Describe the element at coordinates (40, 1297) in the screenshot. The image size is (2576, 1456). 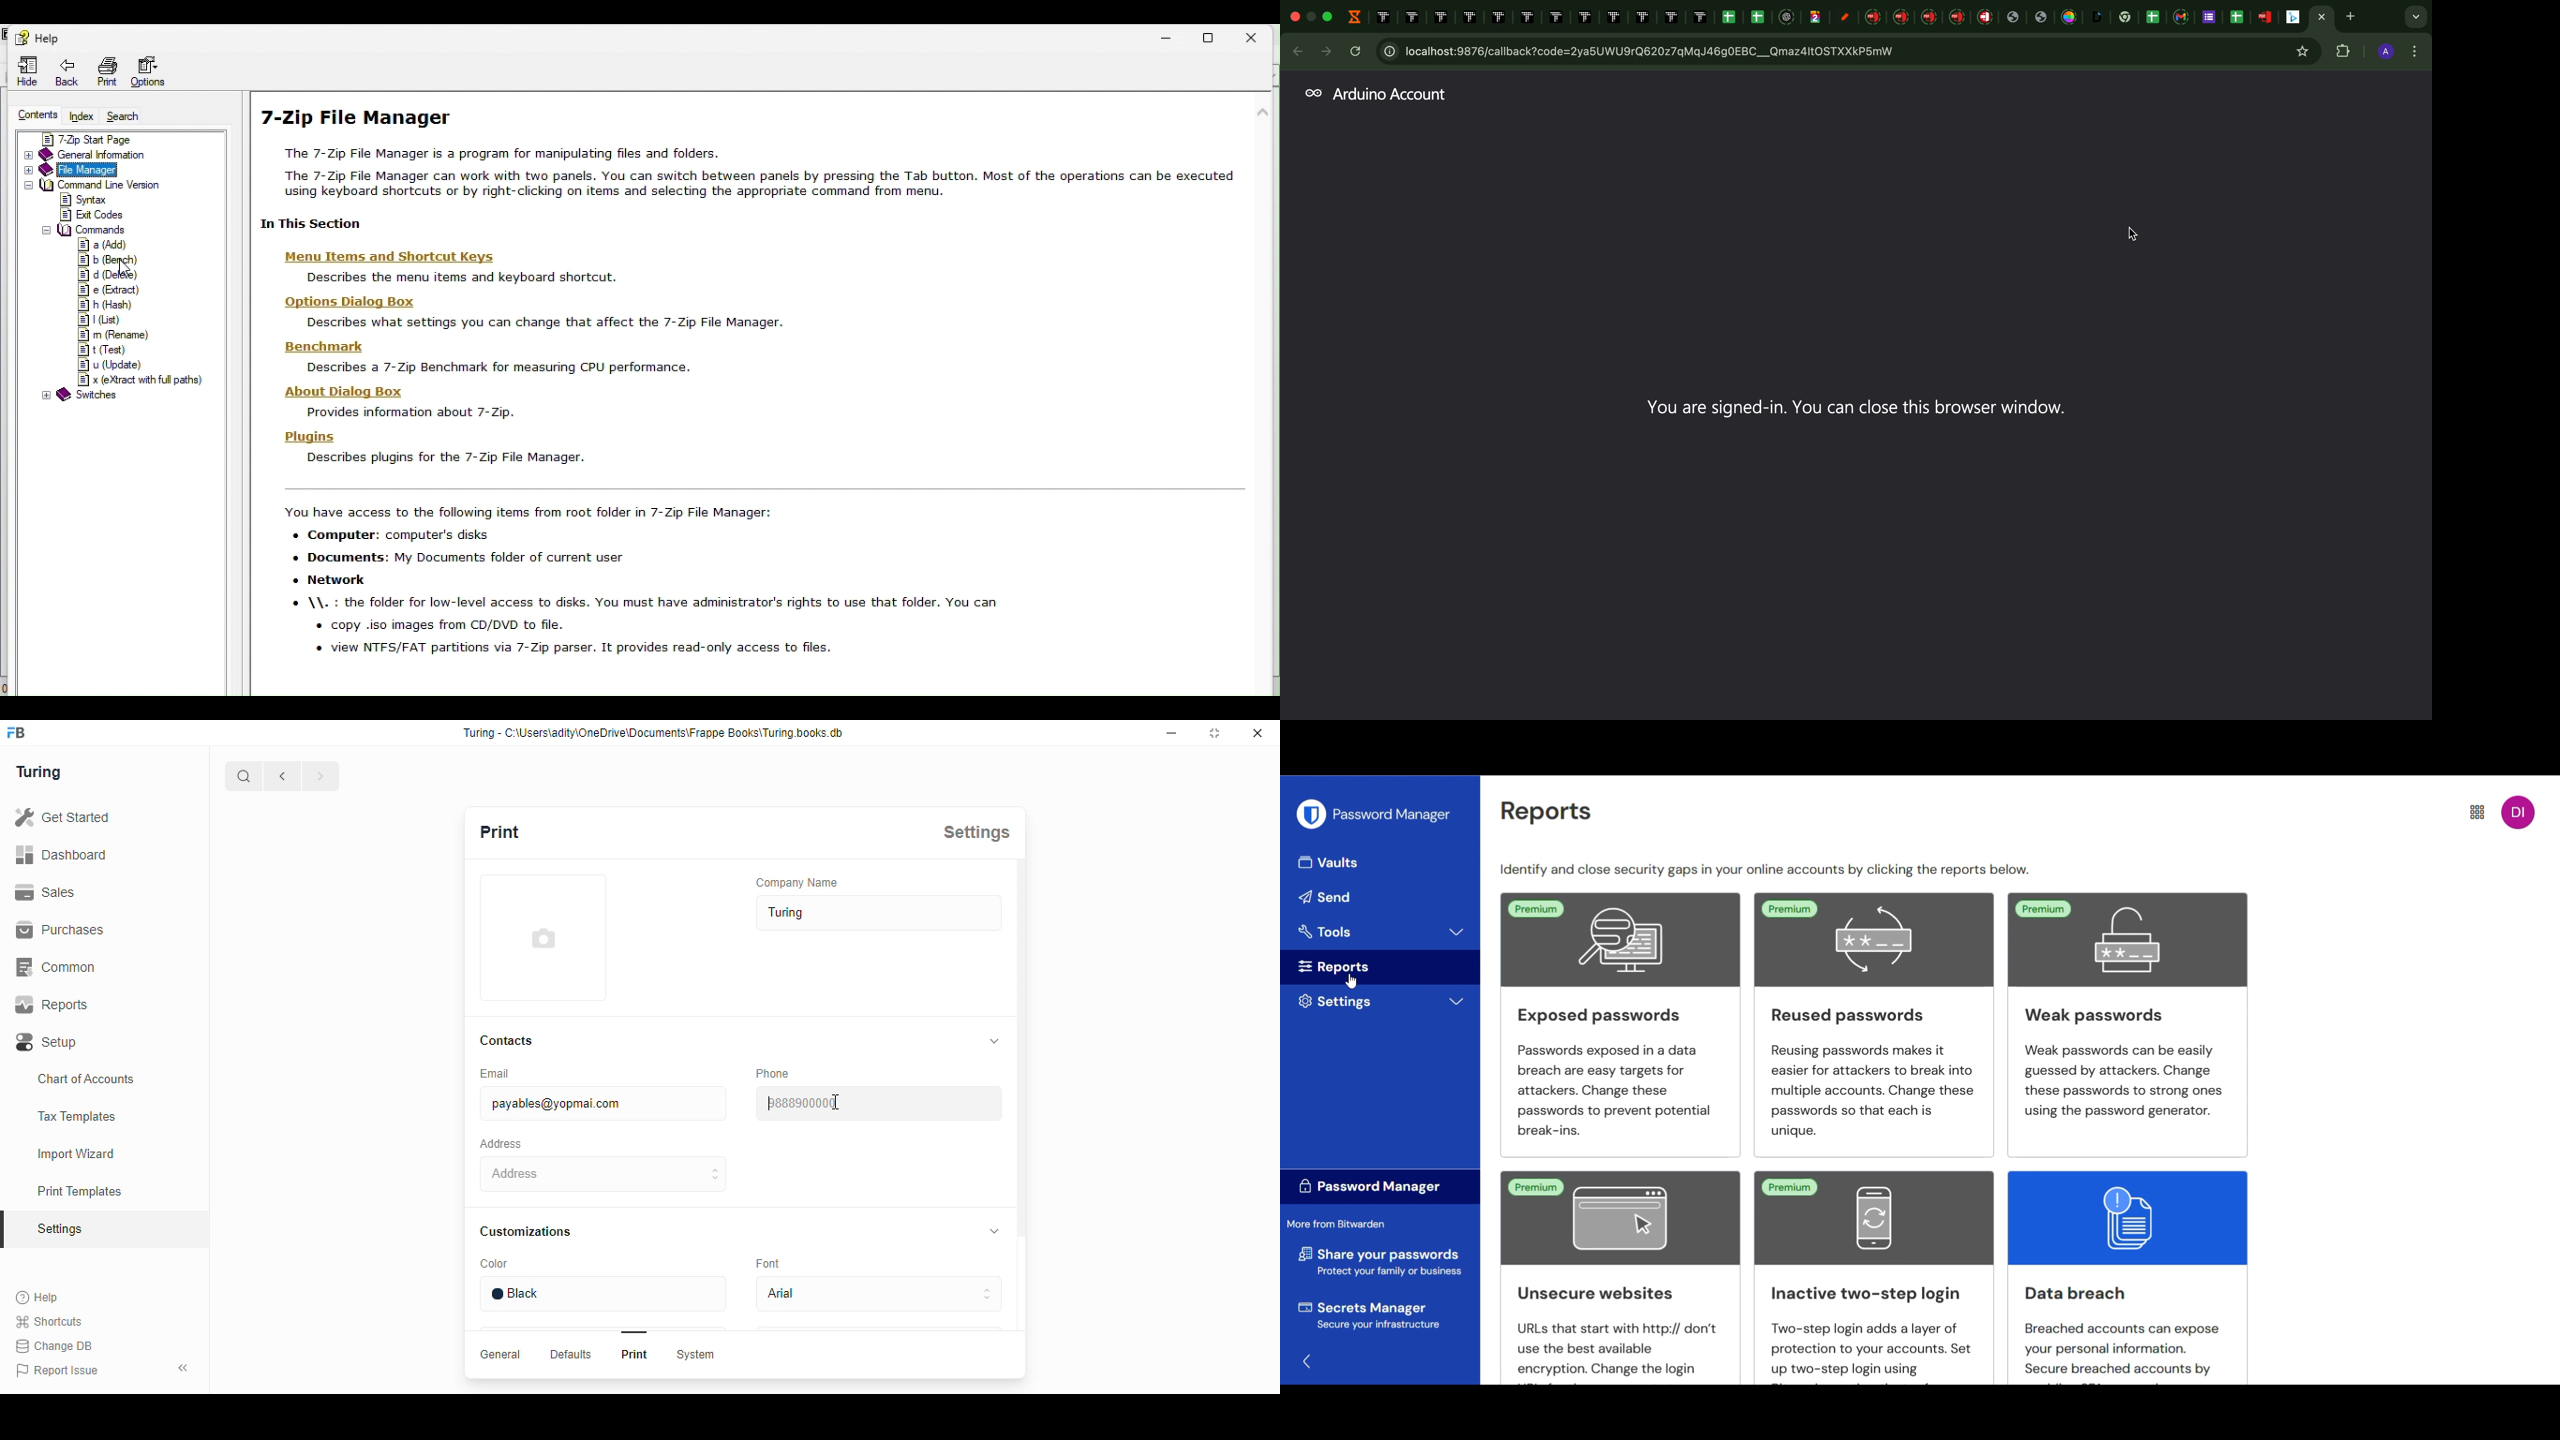
I see `Help` at that location.